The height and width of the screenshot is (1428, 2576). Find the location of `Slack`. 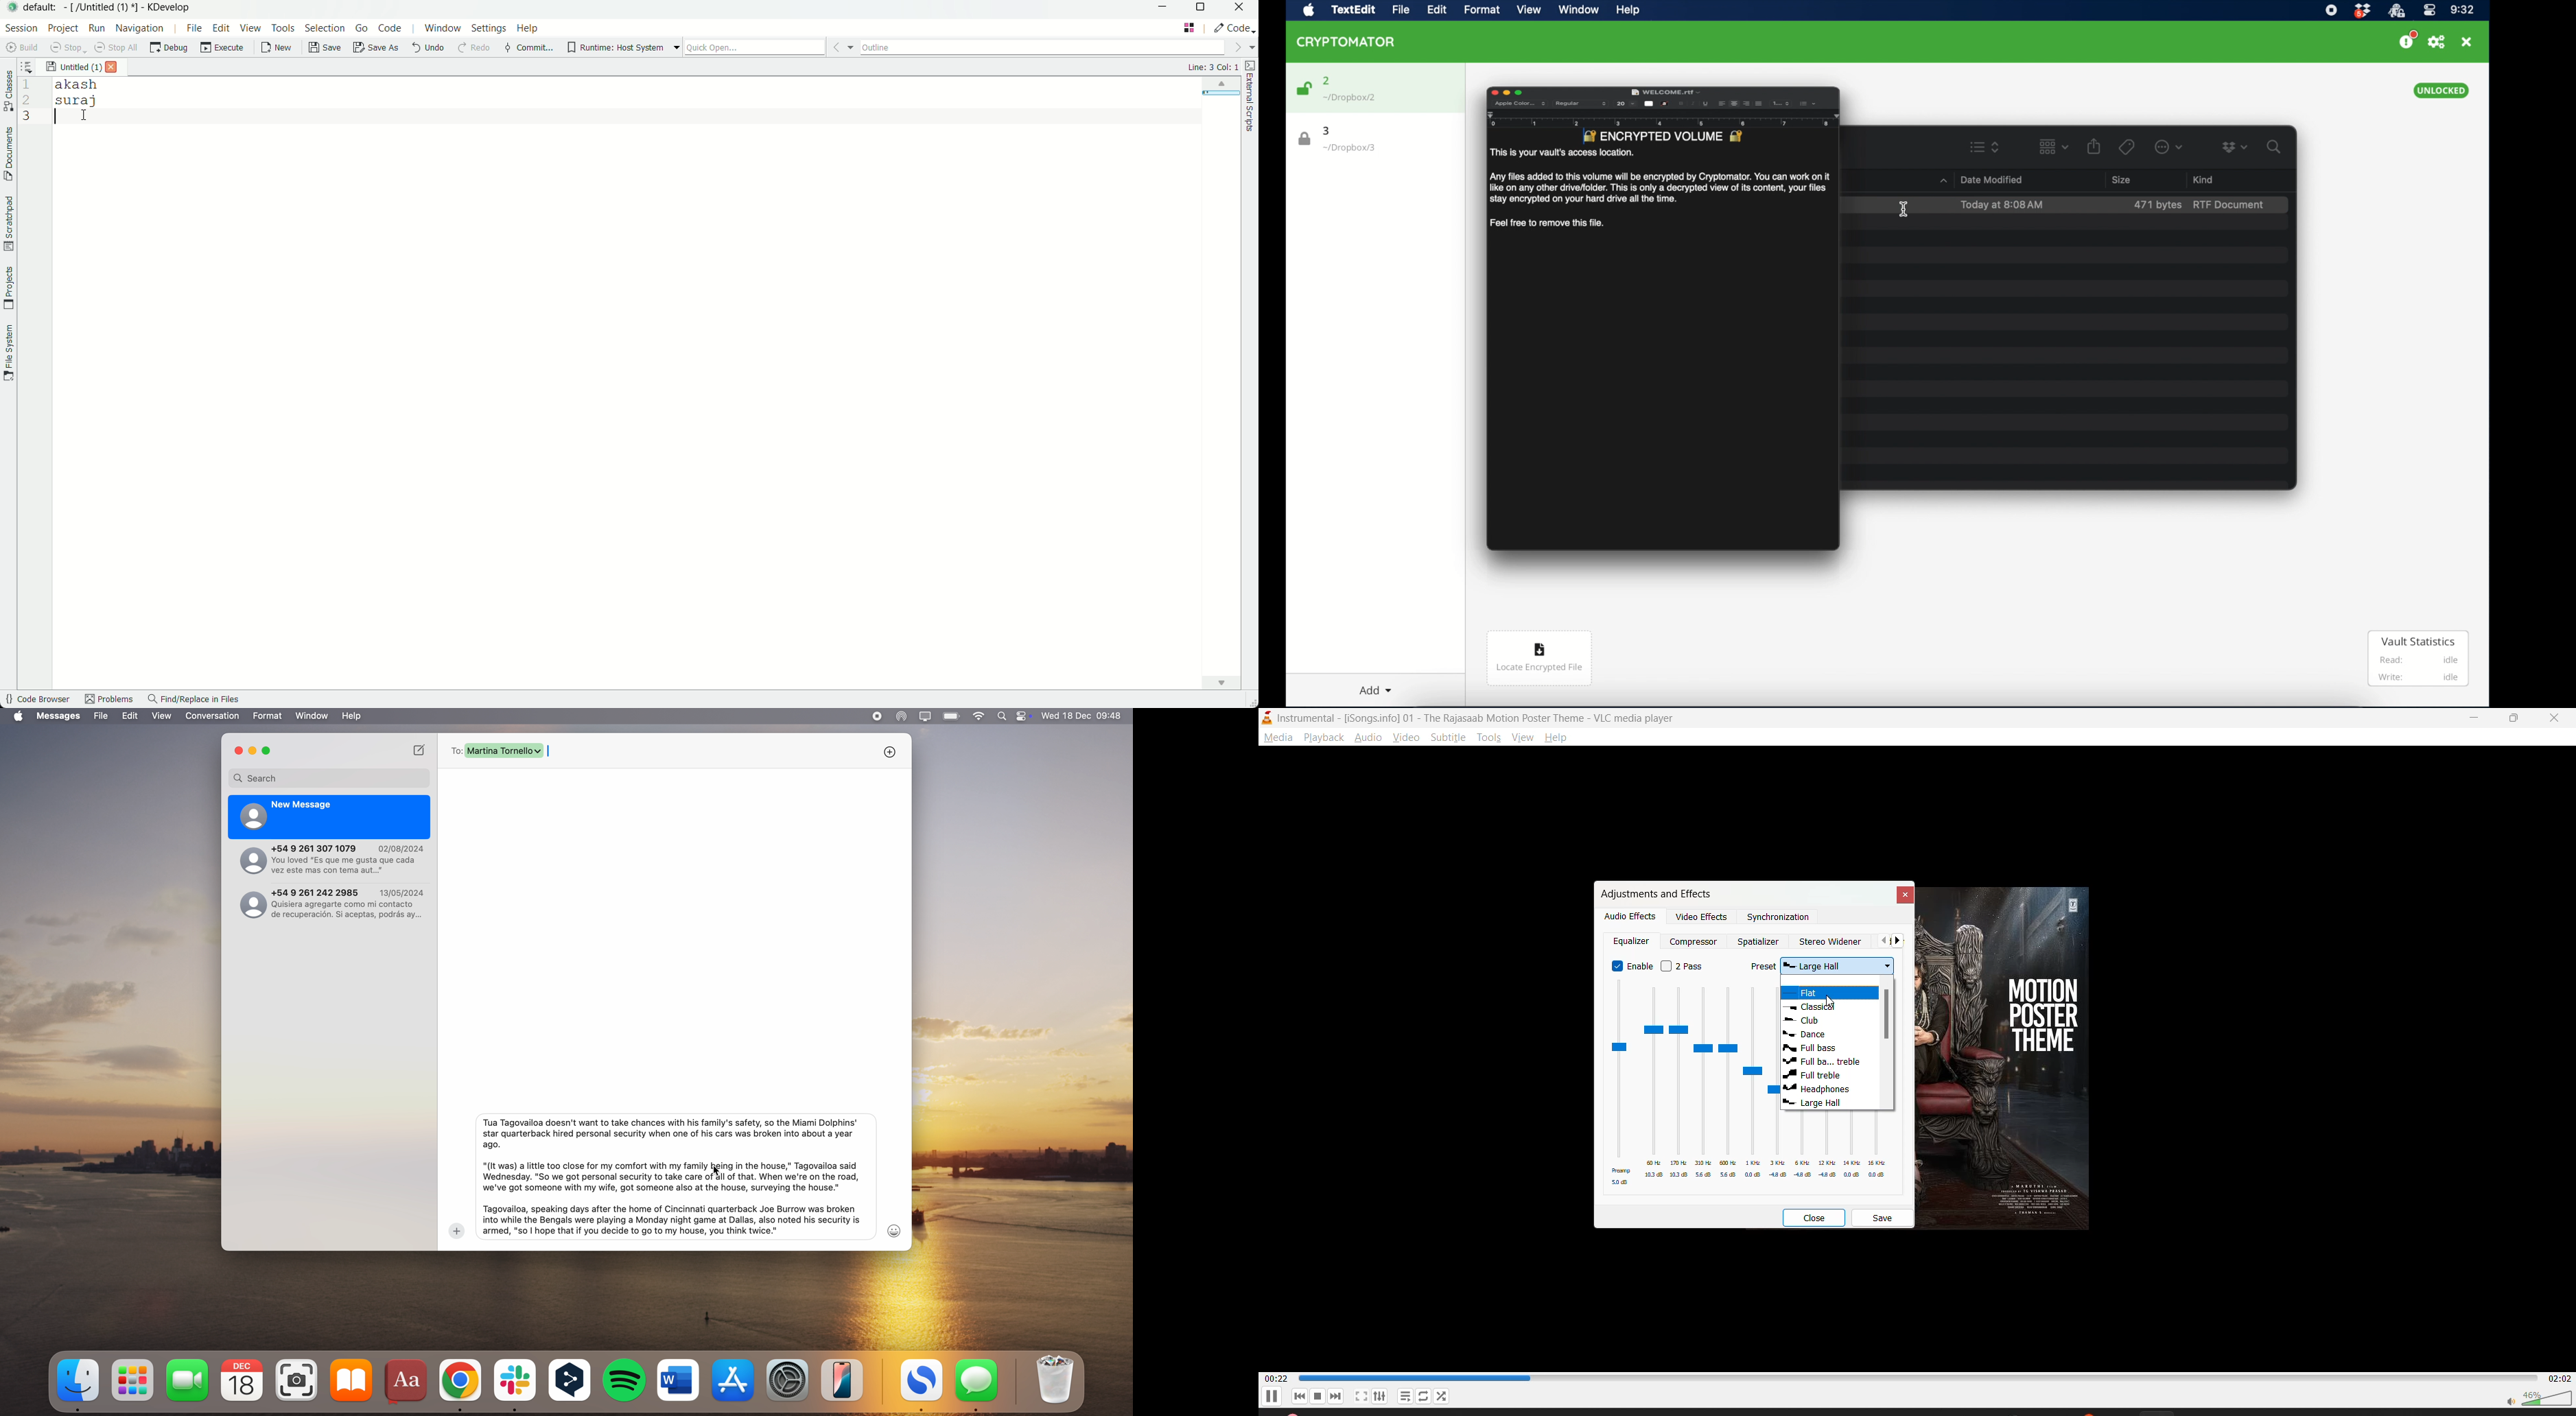

Slack is located at coordinates (515, 1385).